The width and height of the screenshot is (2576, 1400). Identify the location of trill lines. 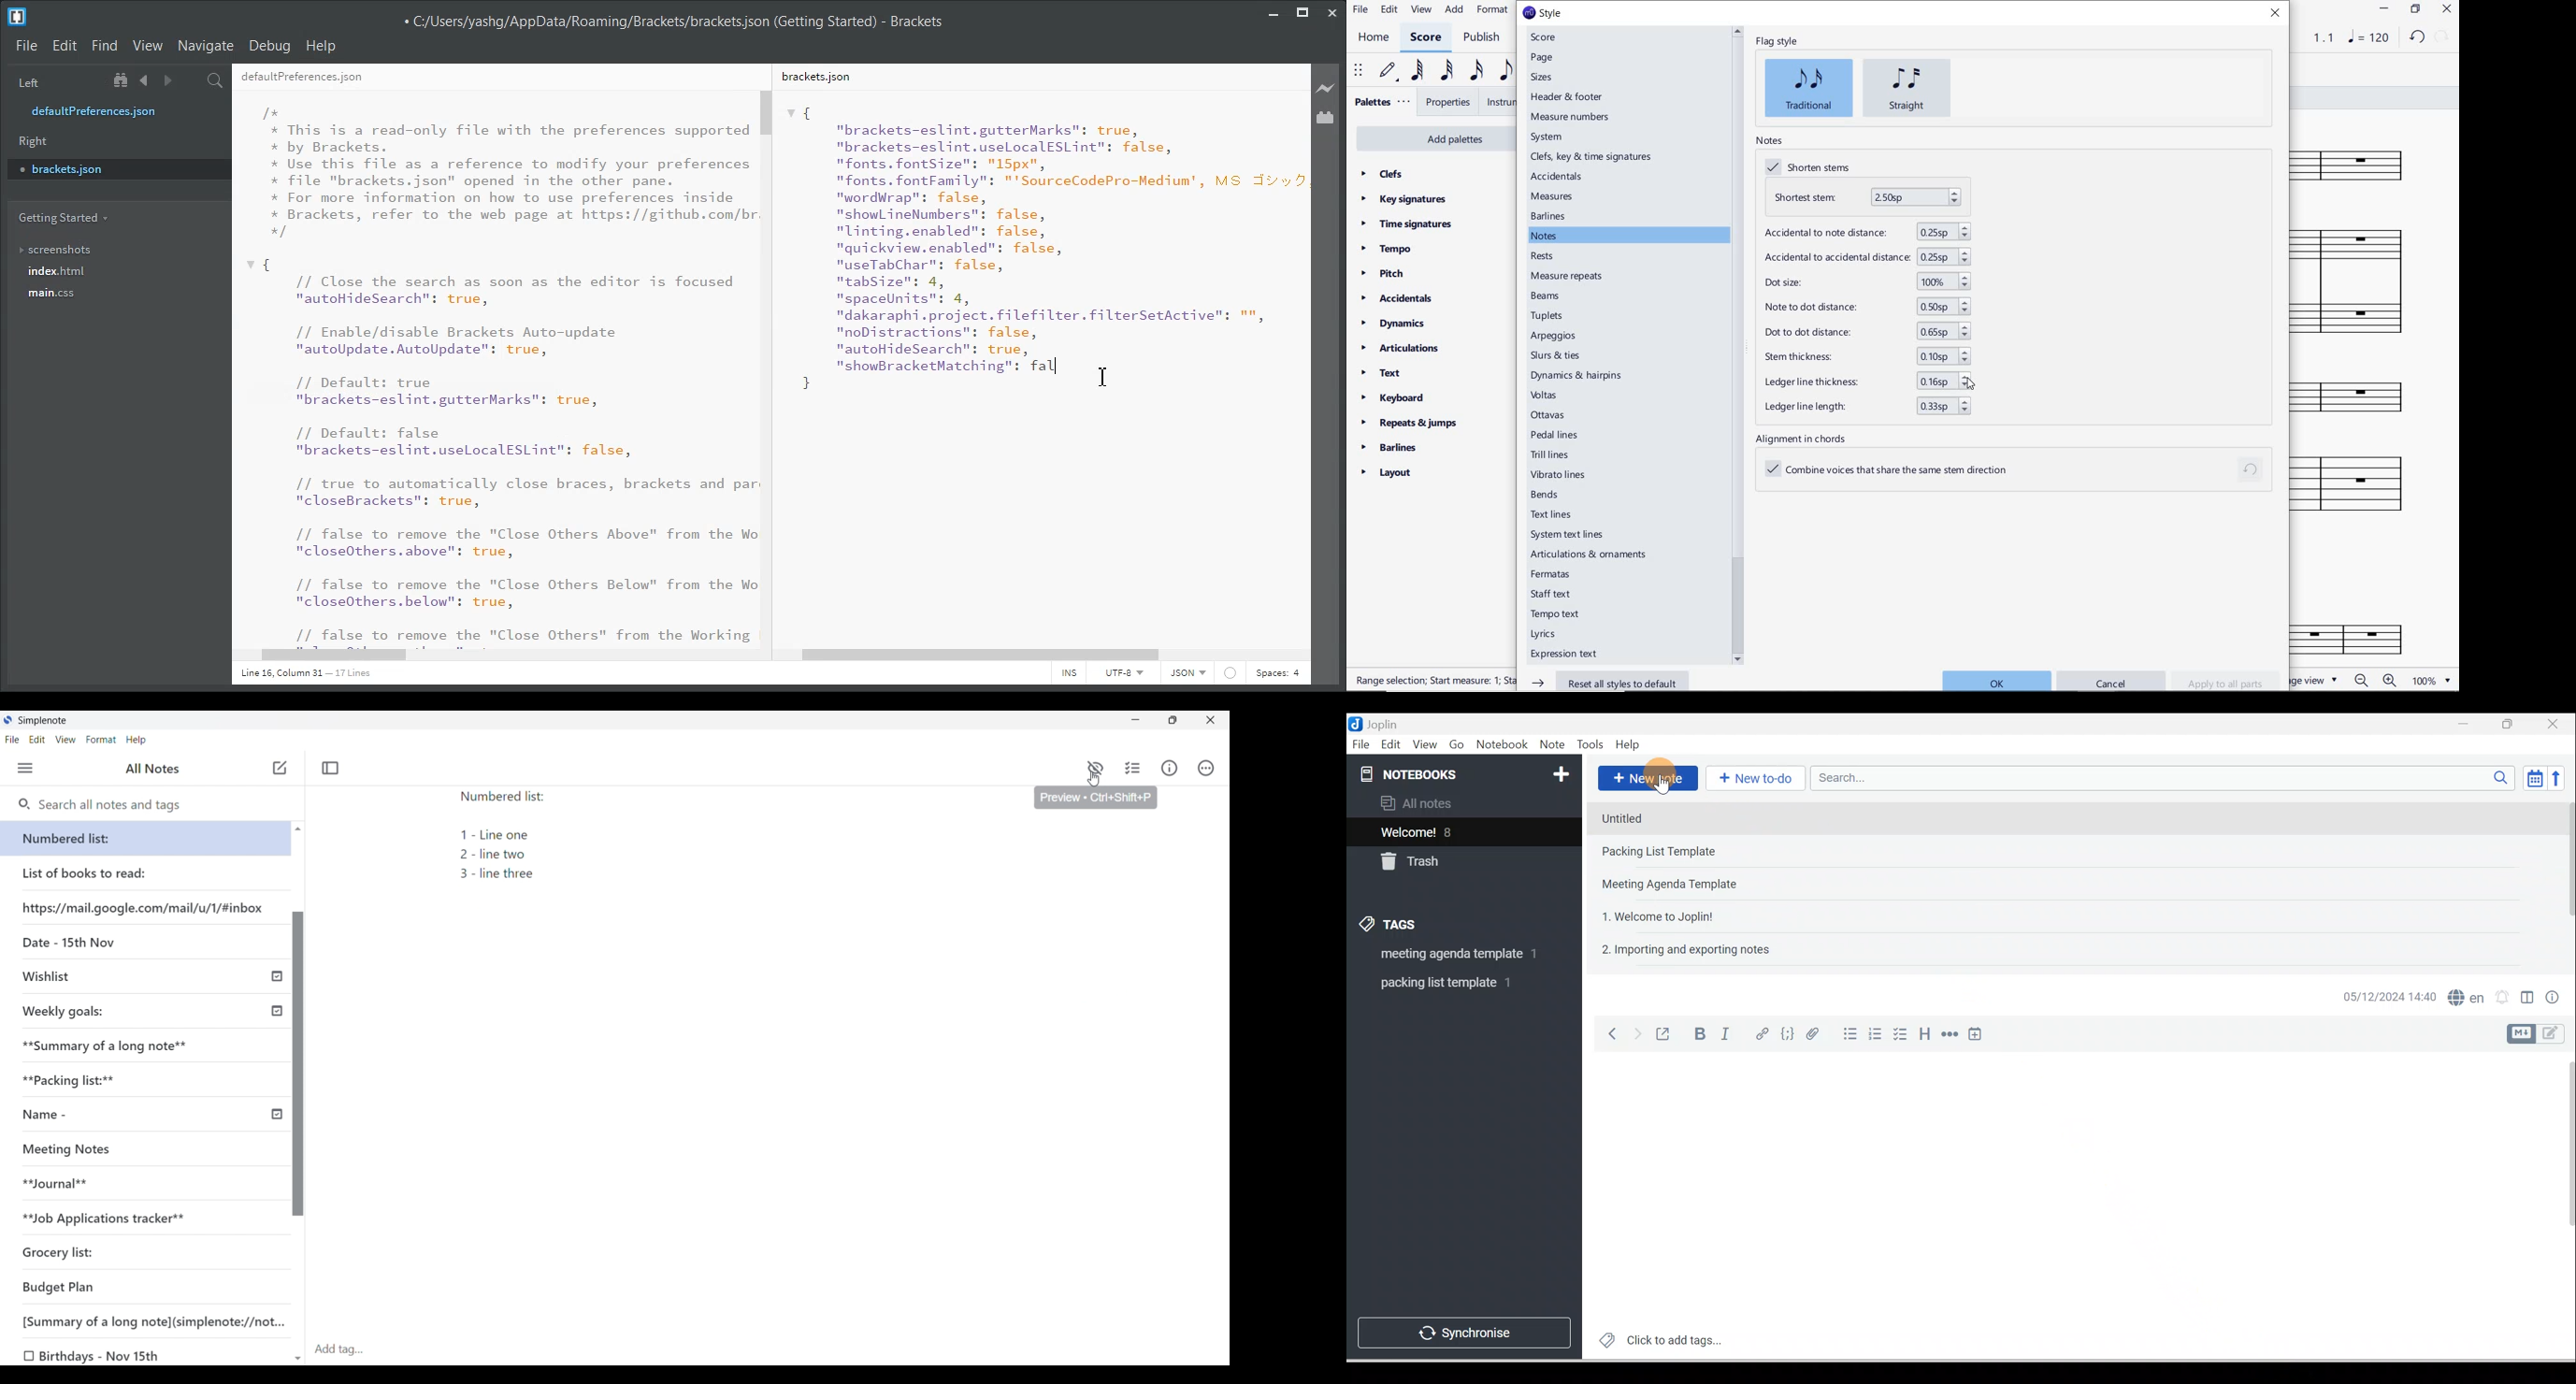
(1561, 454).